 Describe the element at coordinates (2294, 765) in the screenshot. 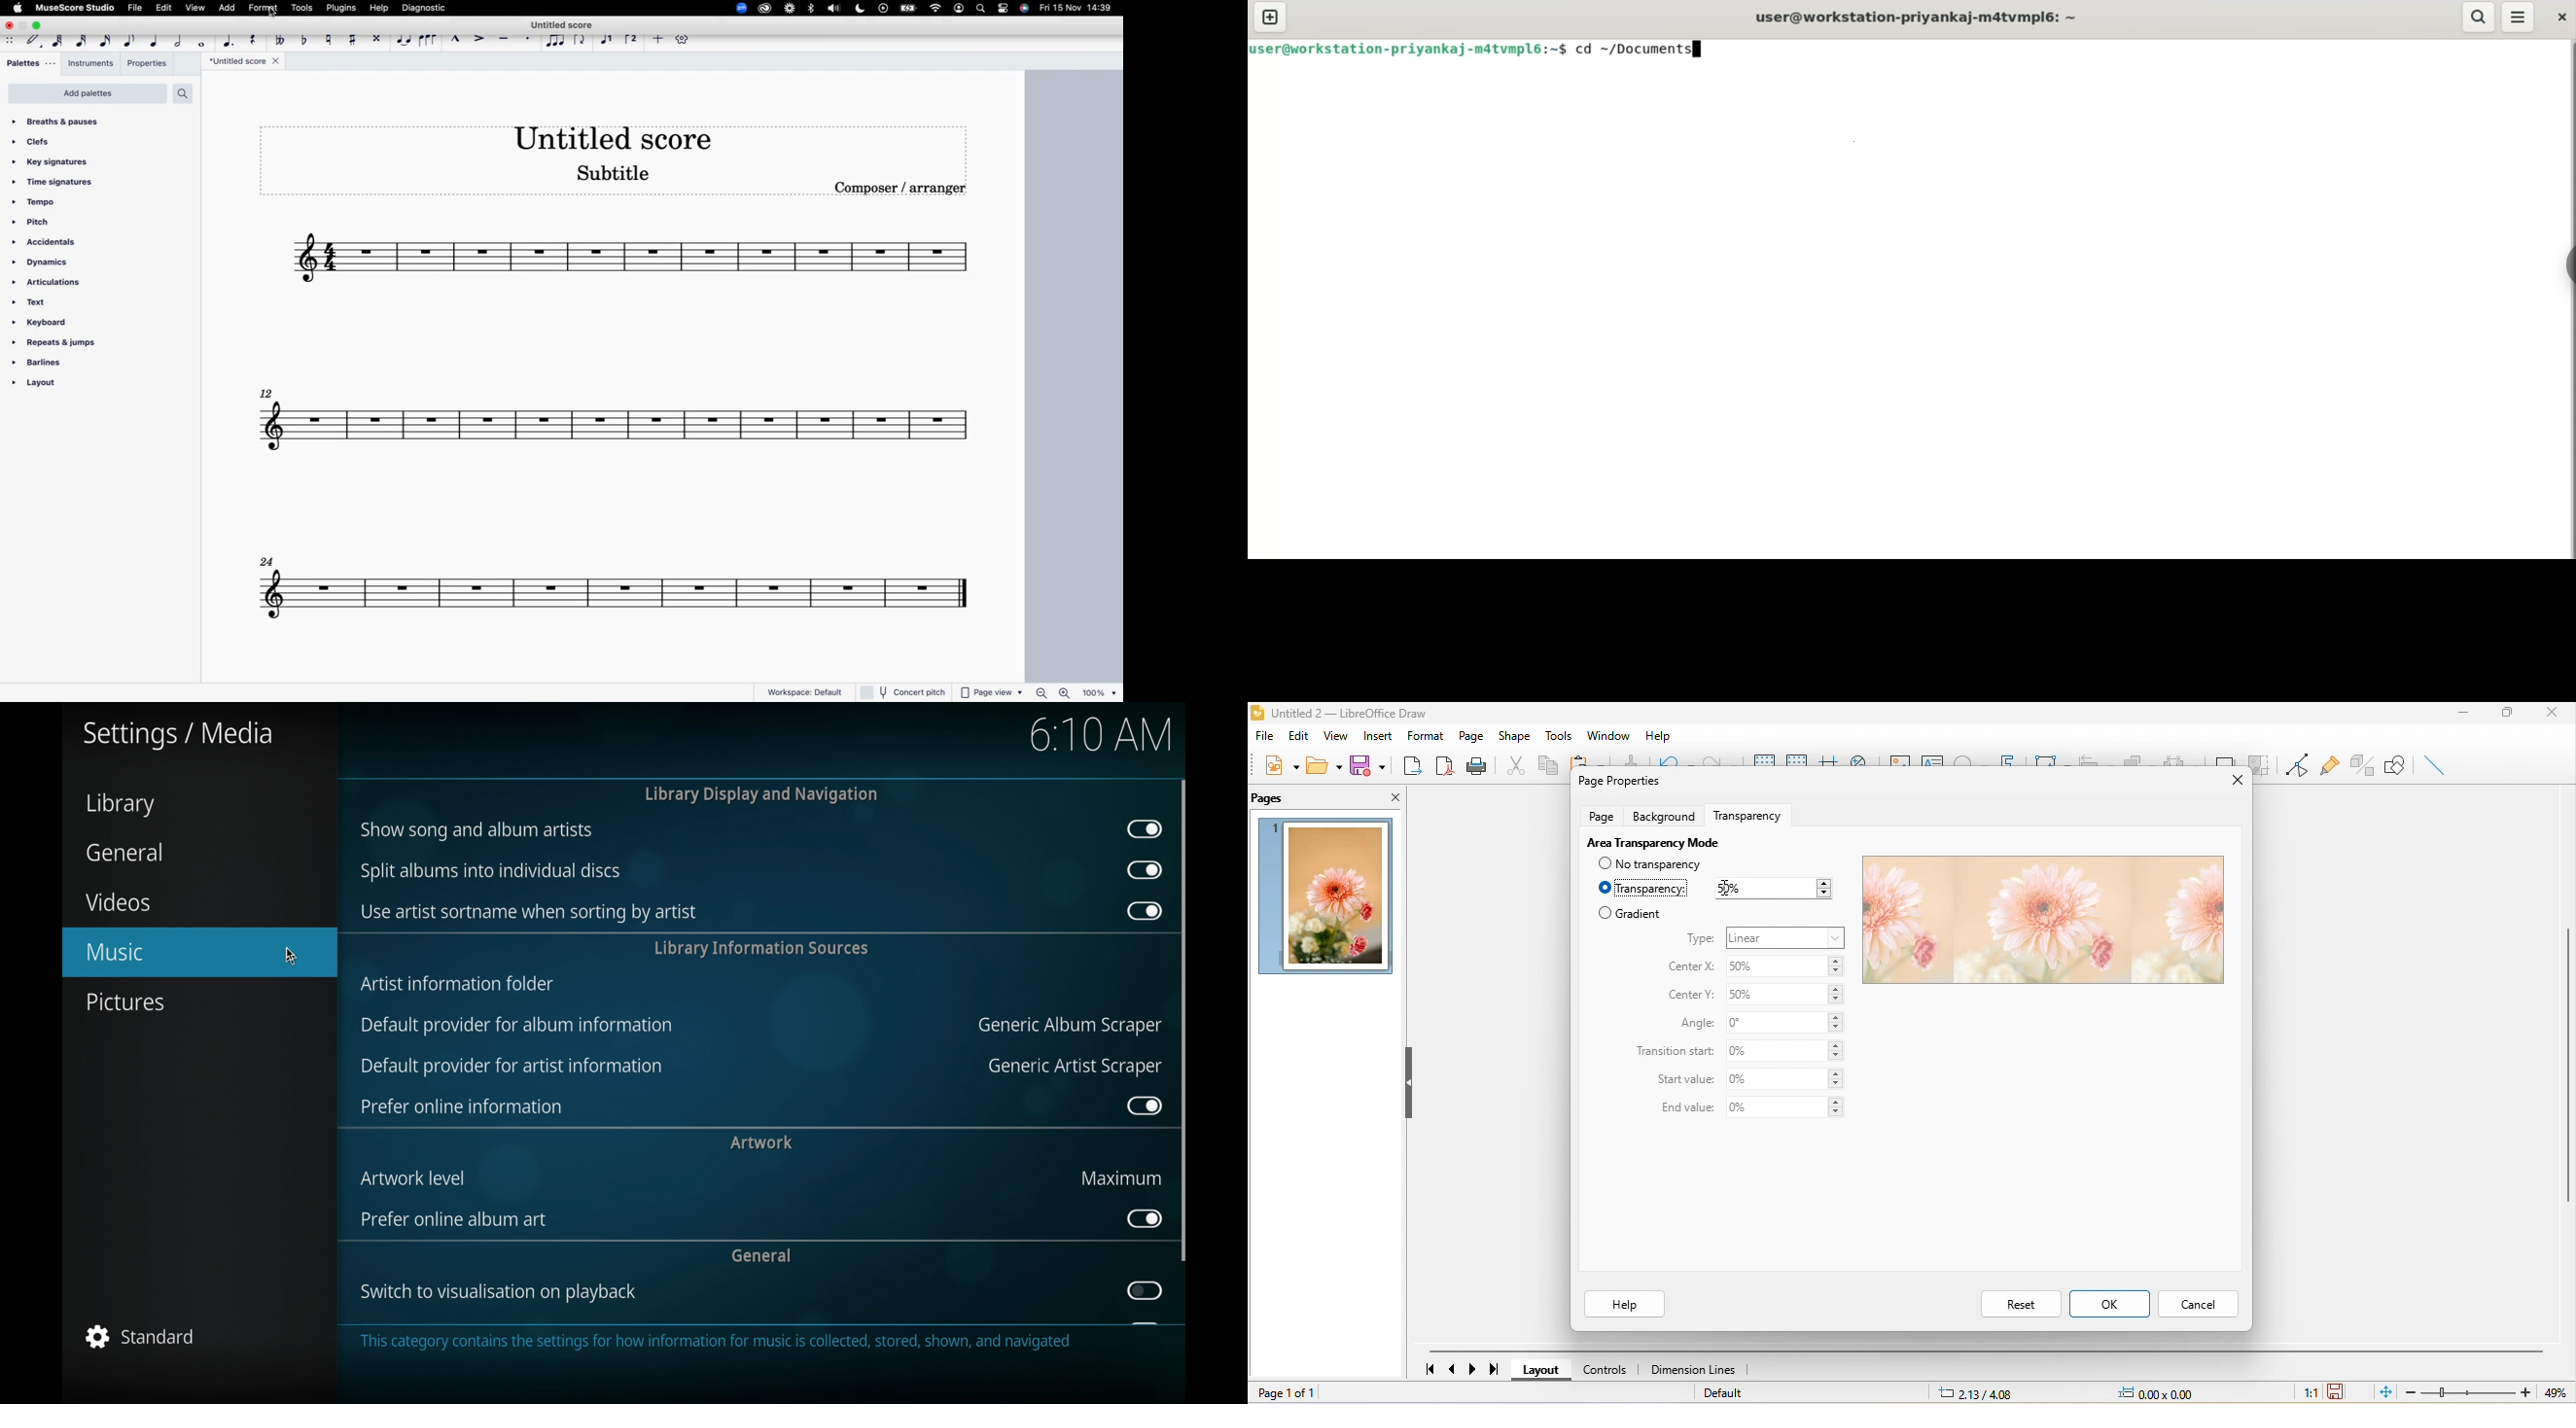

I see `toggle point edit mode` at that location.